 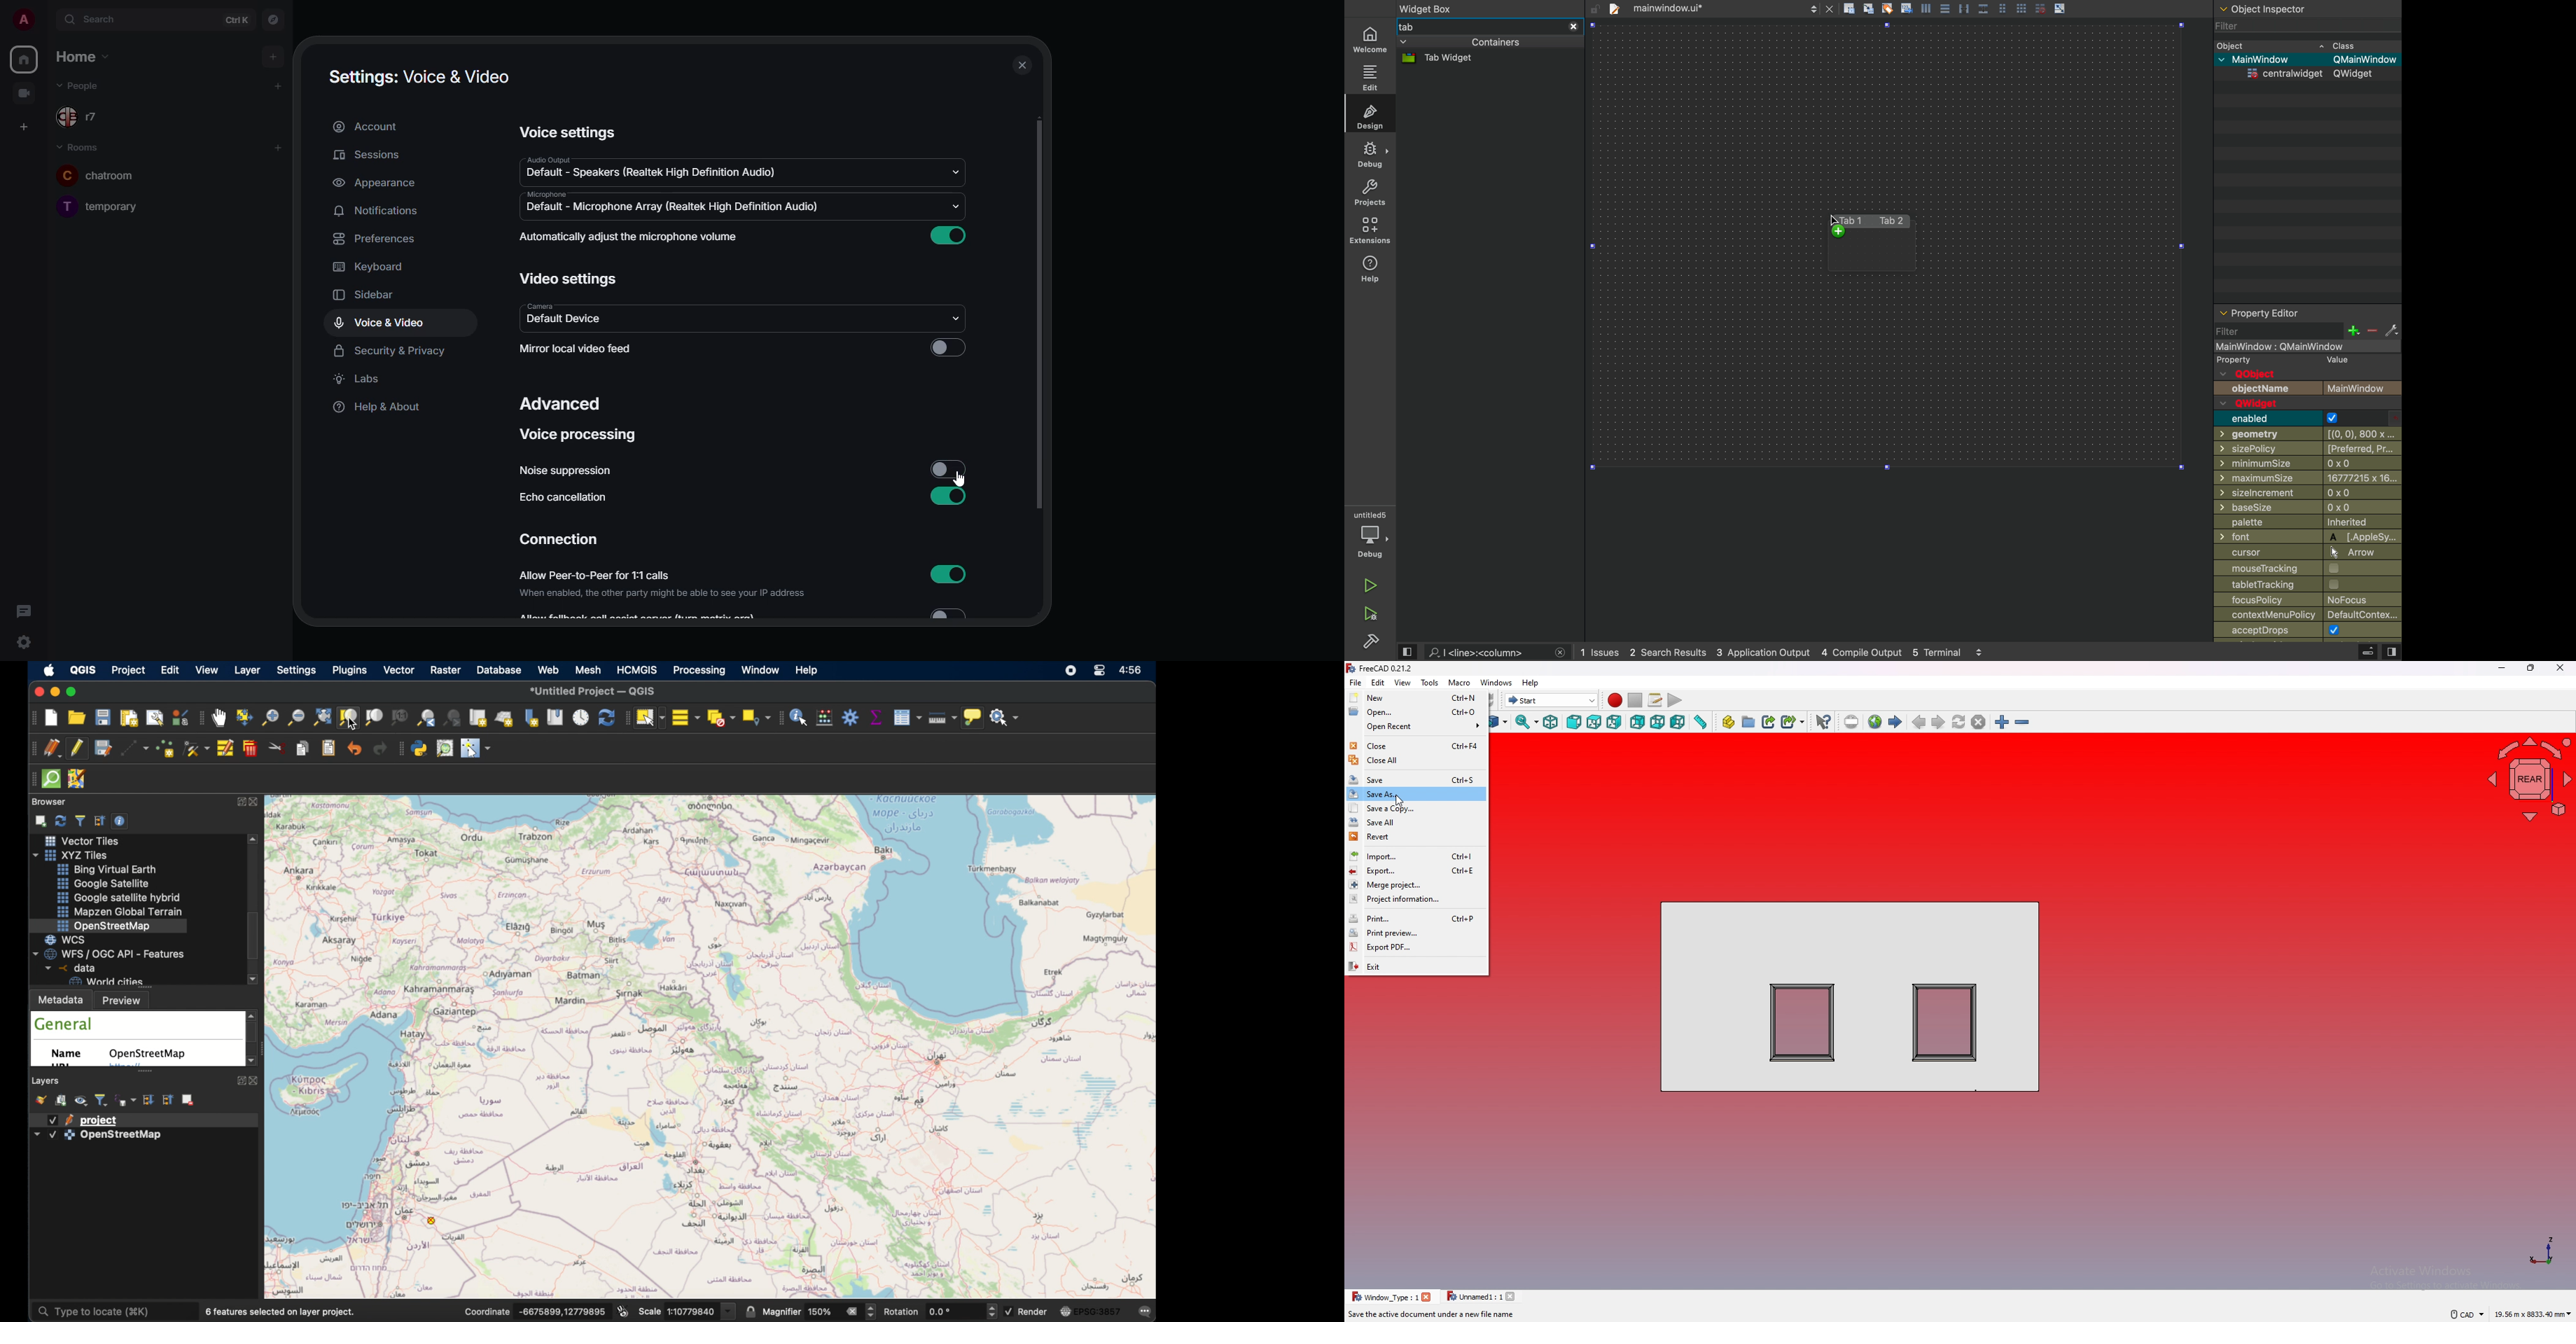 I want to click on quick settings, so click(x=26, y=641).